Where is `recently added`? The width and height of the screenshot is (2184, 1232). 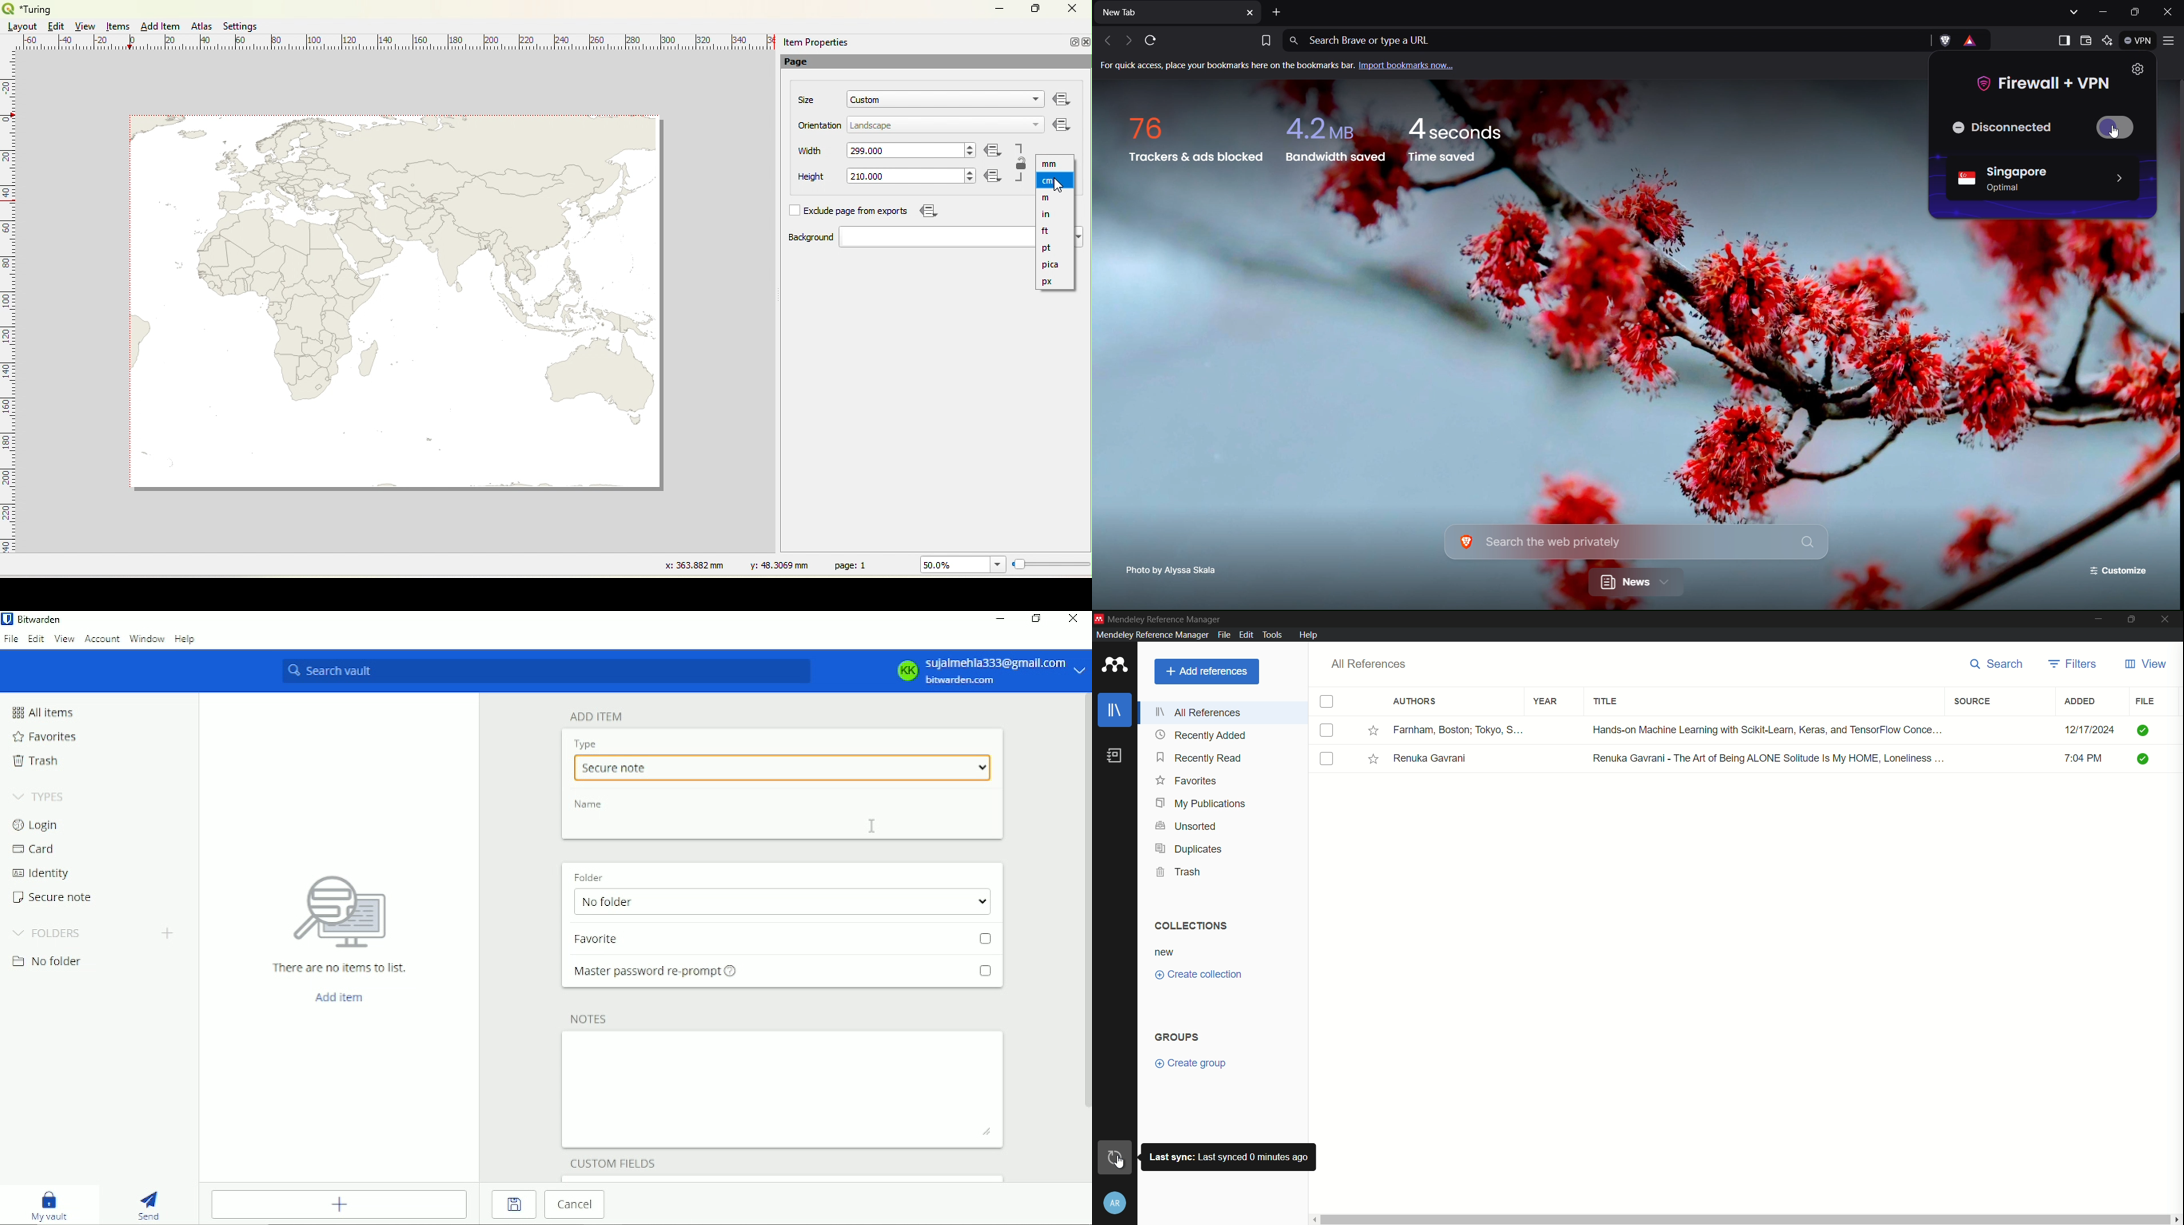 recently added is located at coordinates (1199, 758).